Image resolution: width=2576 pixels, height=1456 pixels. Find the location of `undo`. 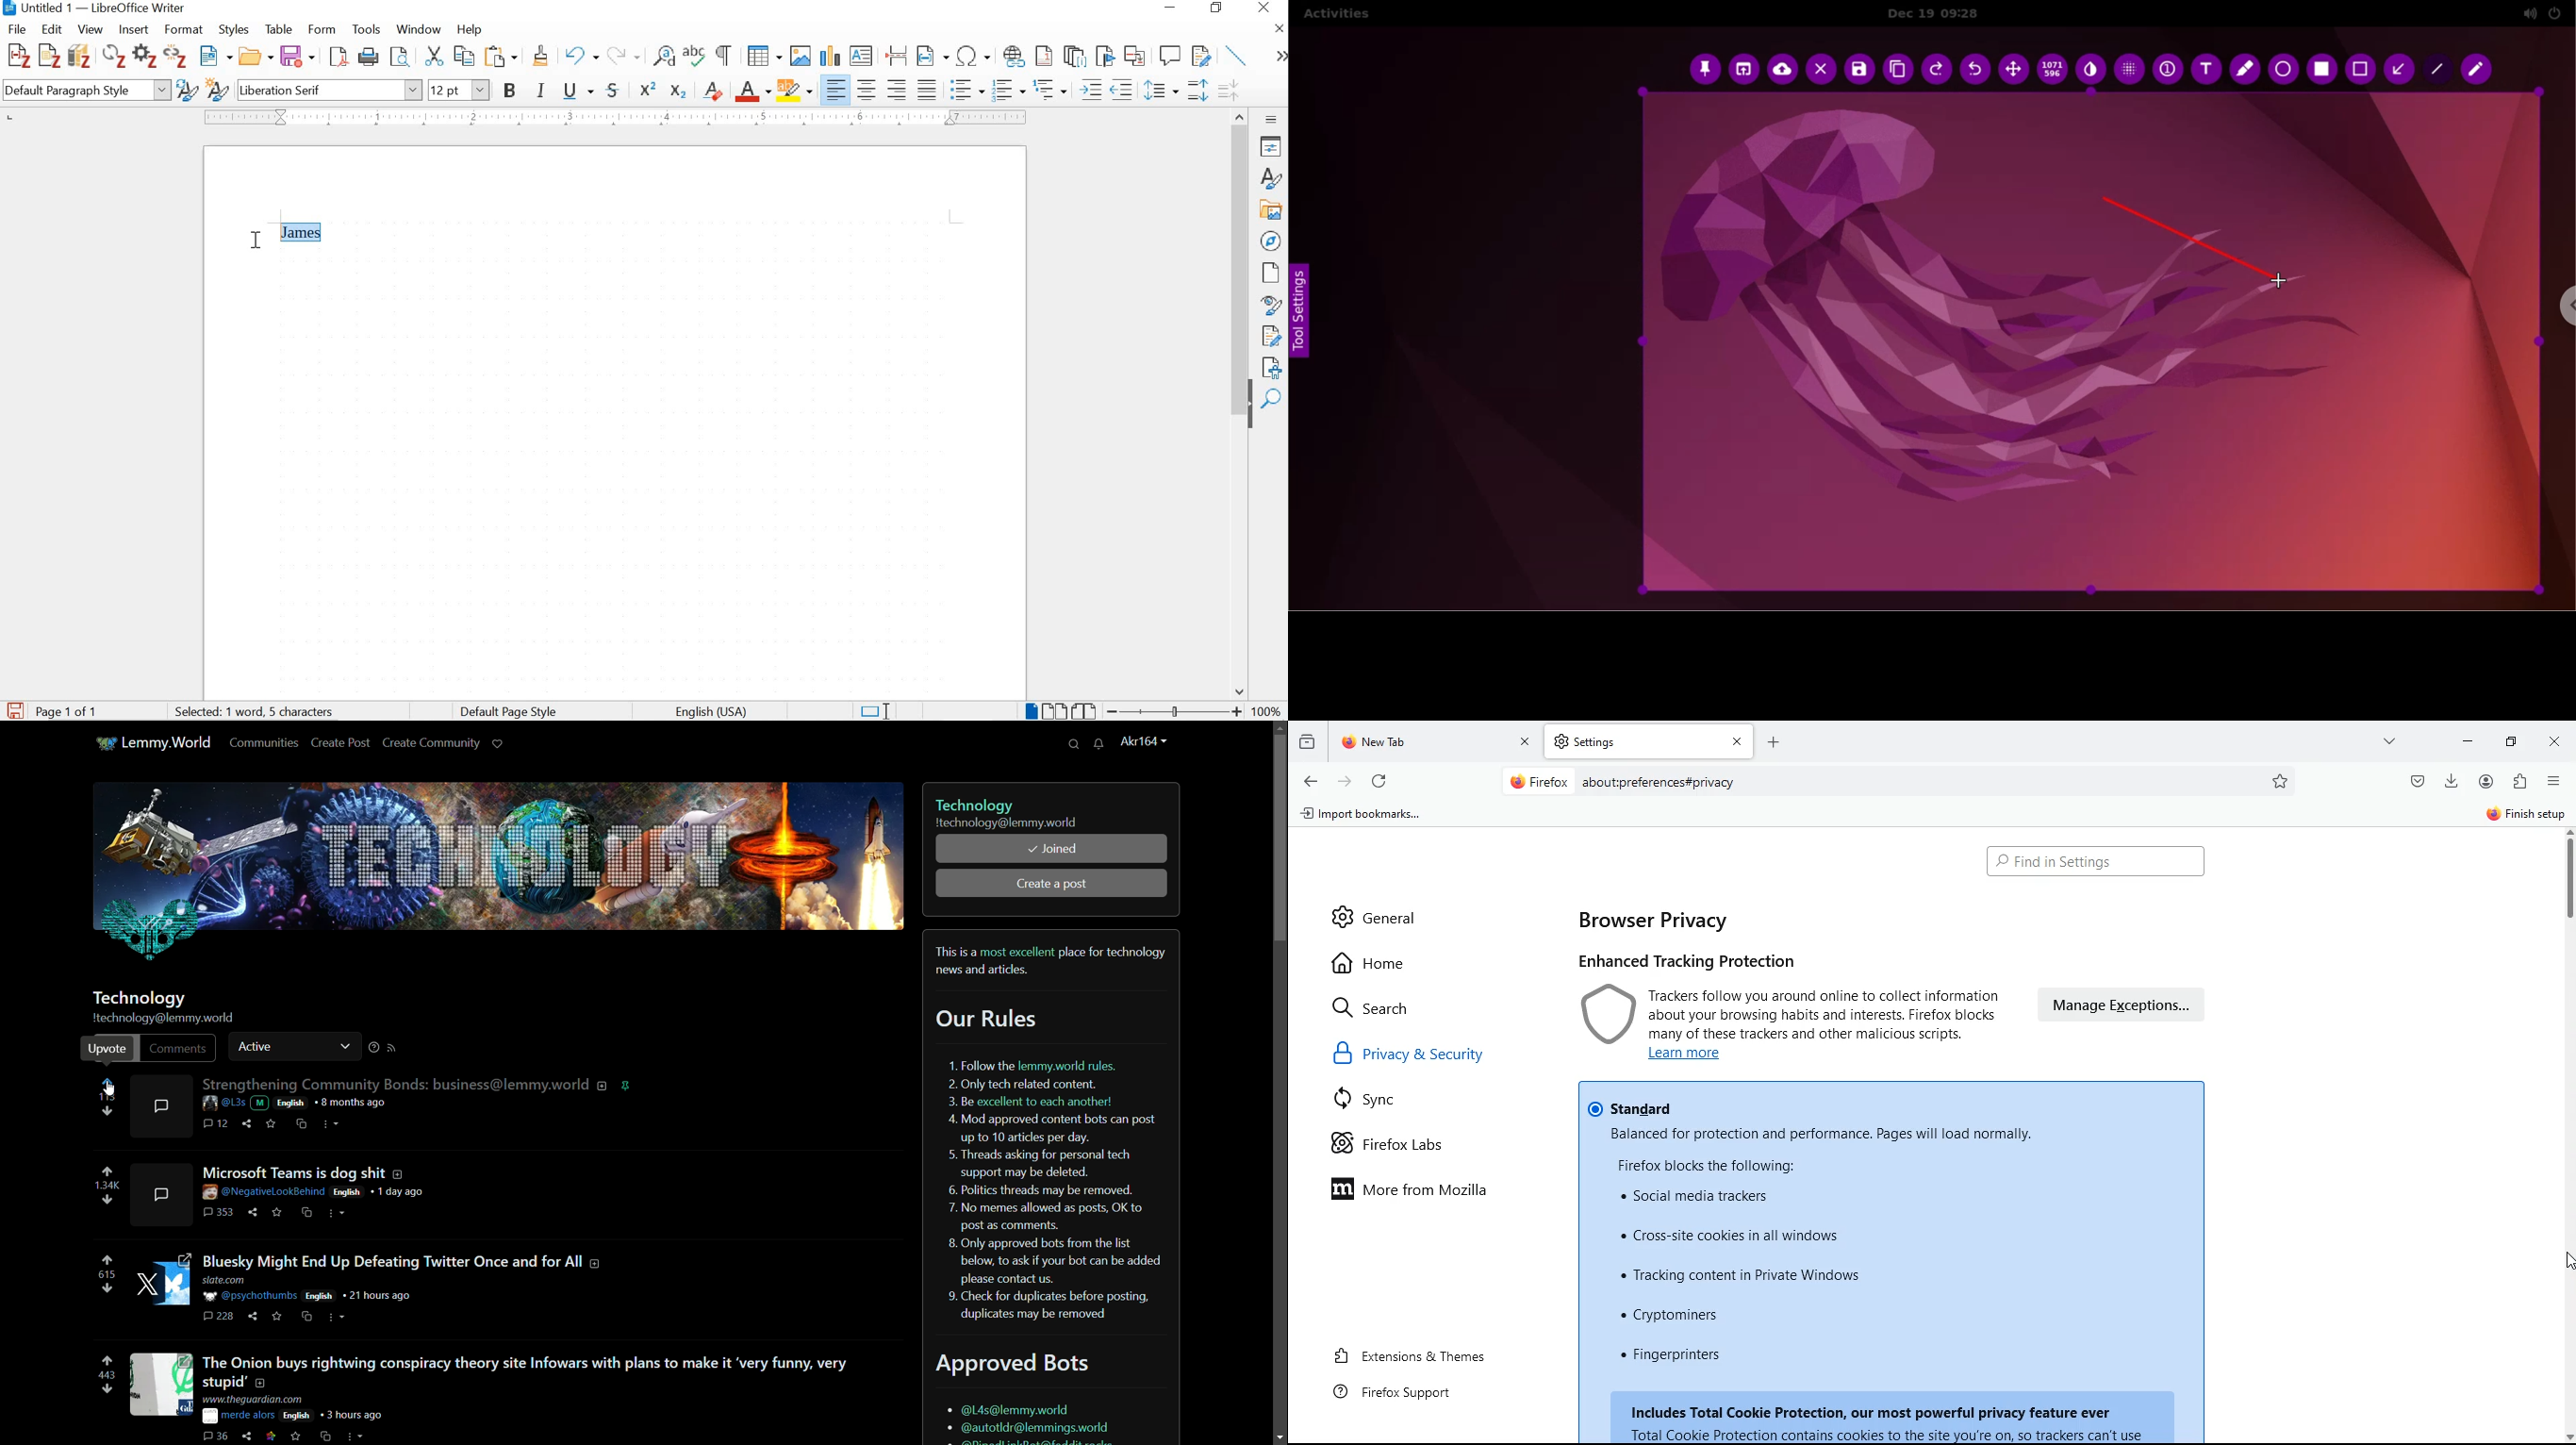

undo is located at coordinates (580, 57).